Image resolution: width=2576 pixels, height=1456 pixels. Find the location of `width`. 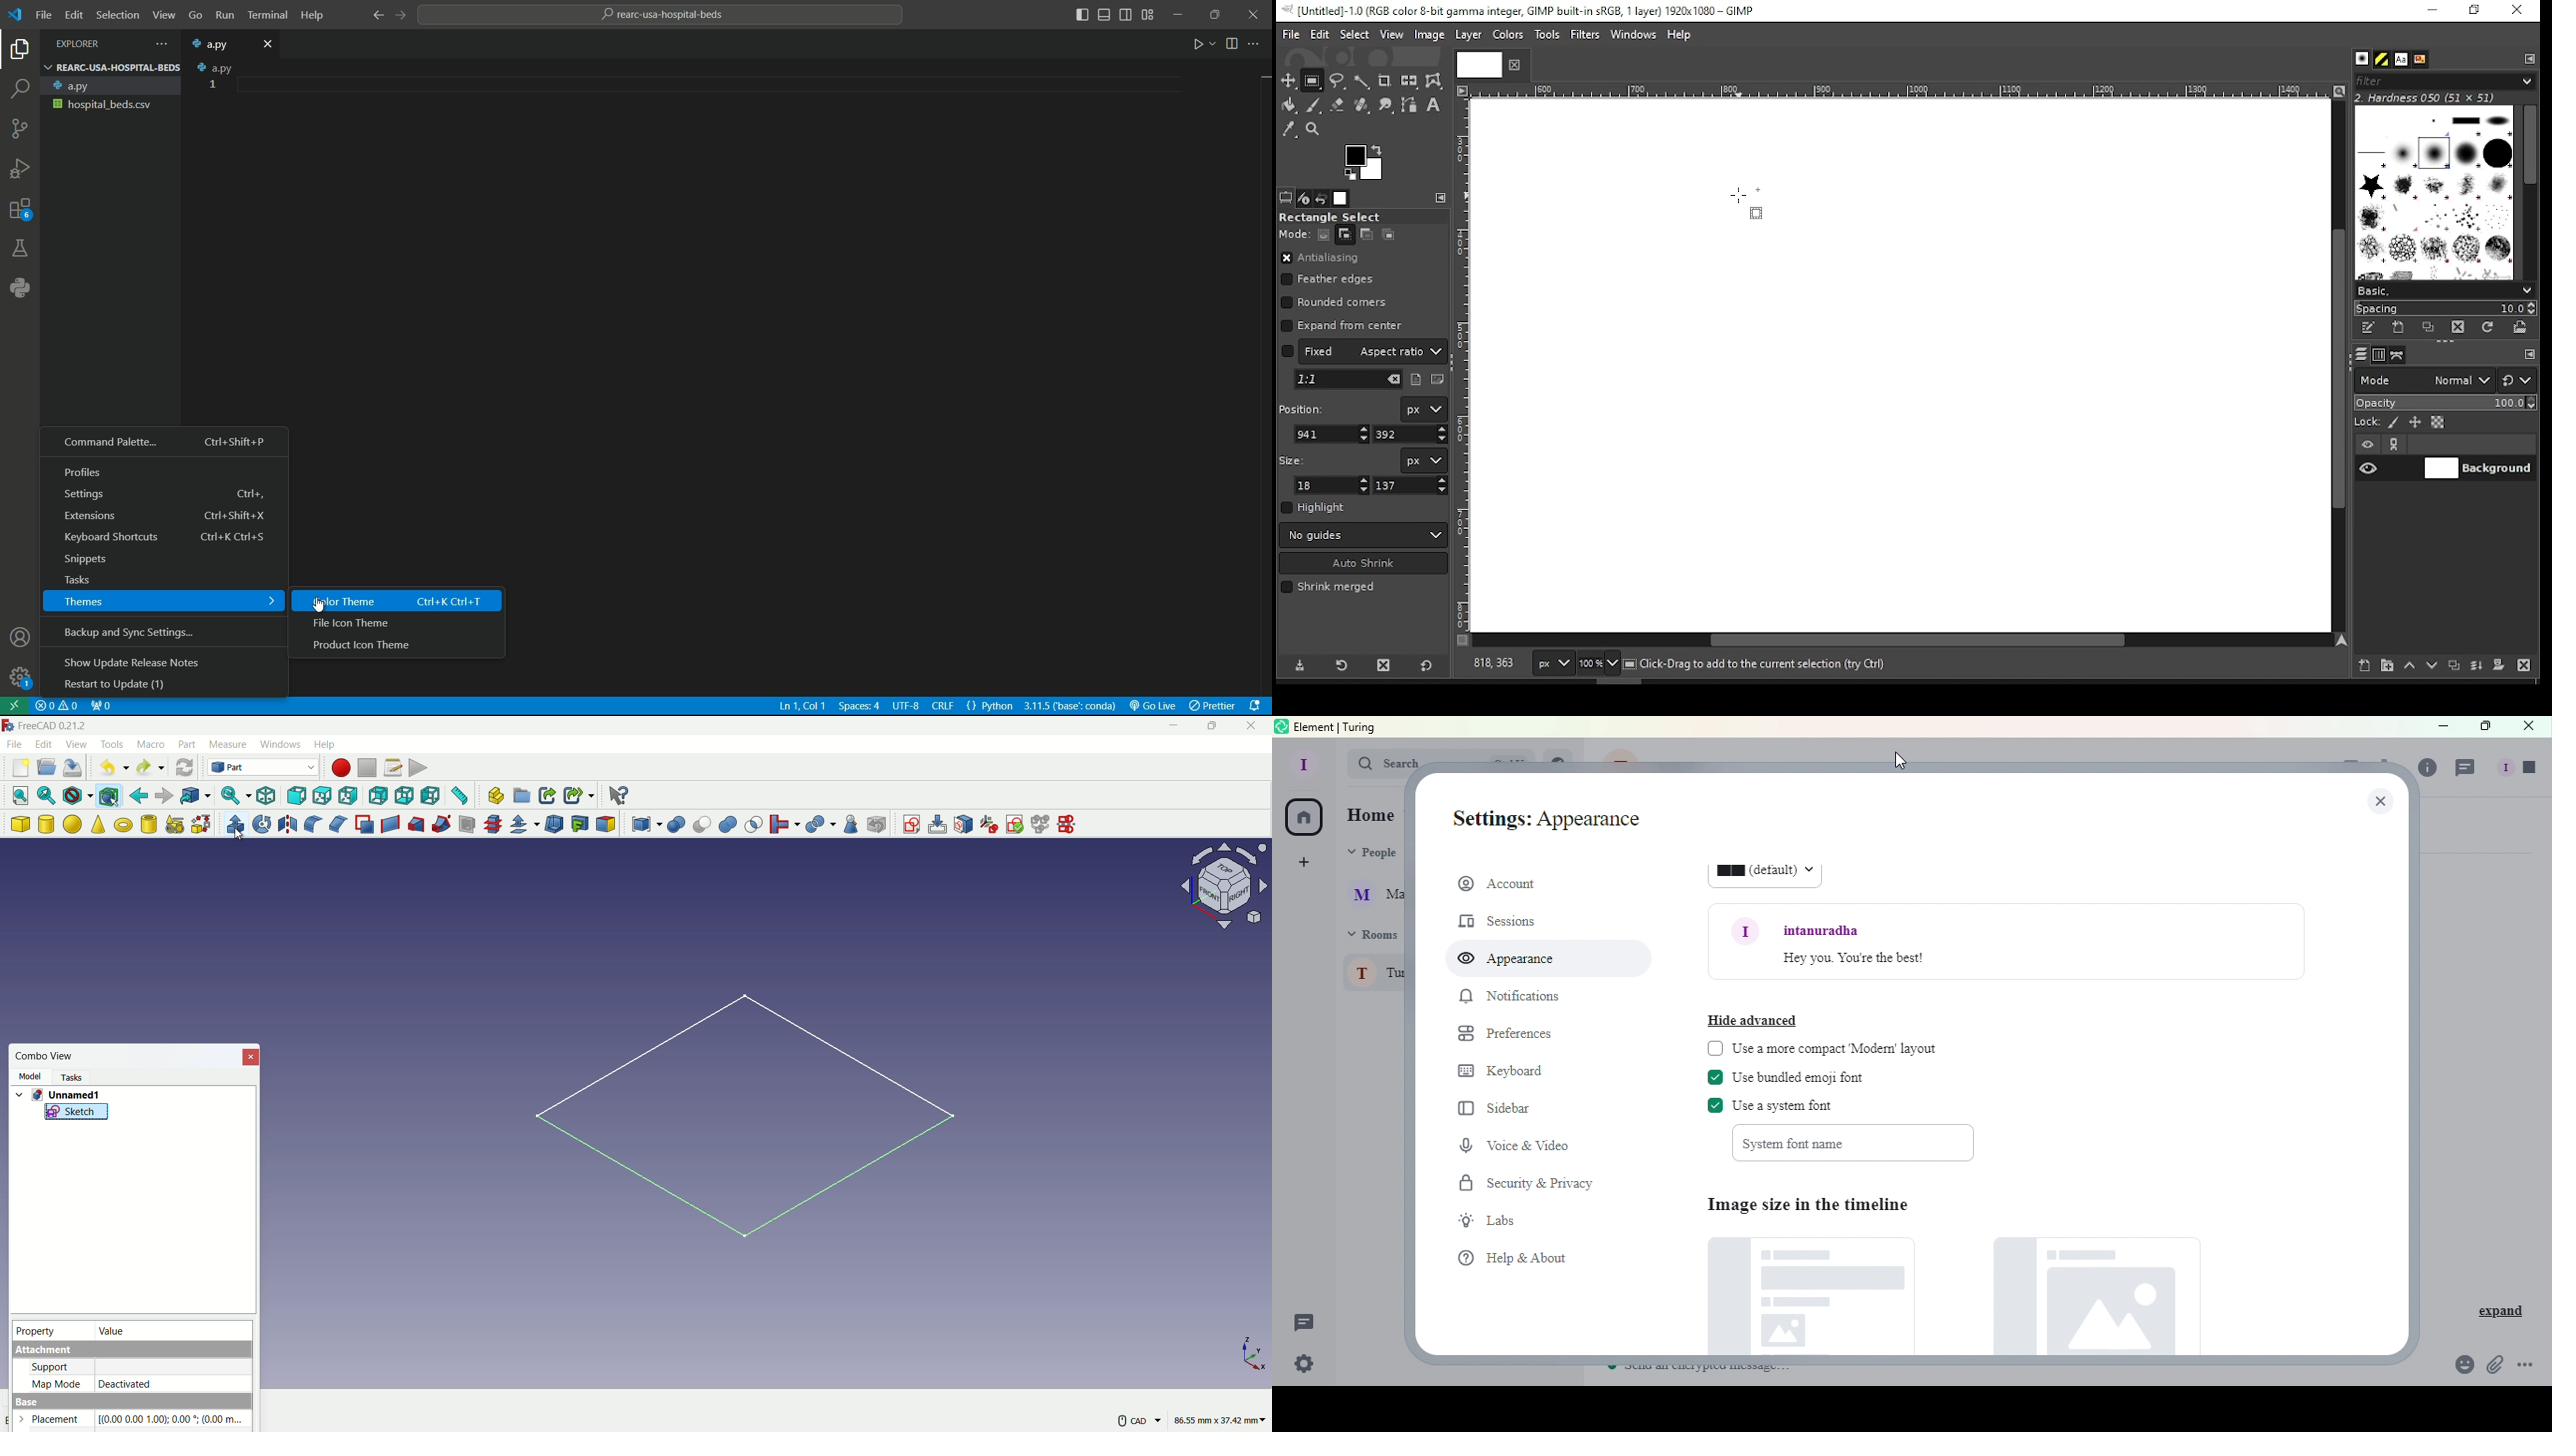

width is located at coordinates (1334, 485).